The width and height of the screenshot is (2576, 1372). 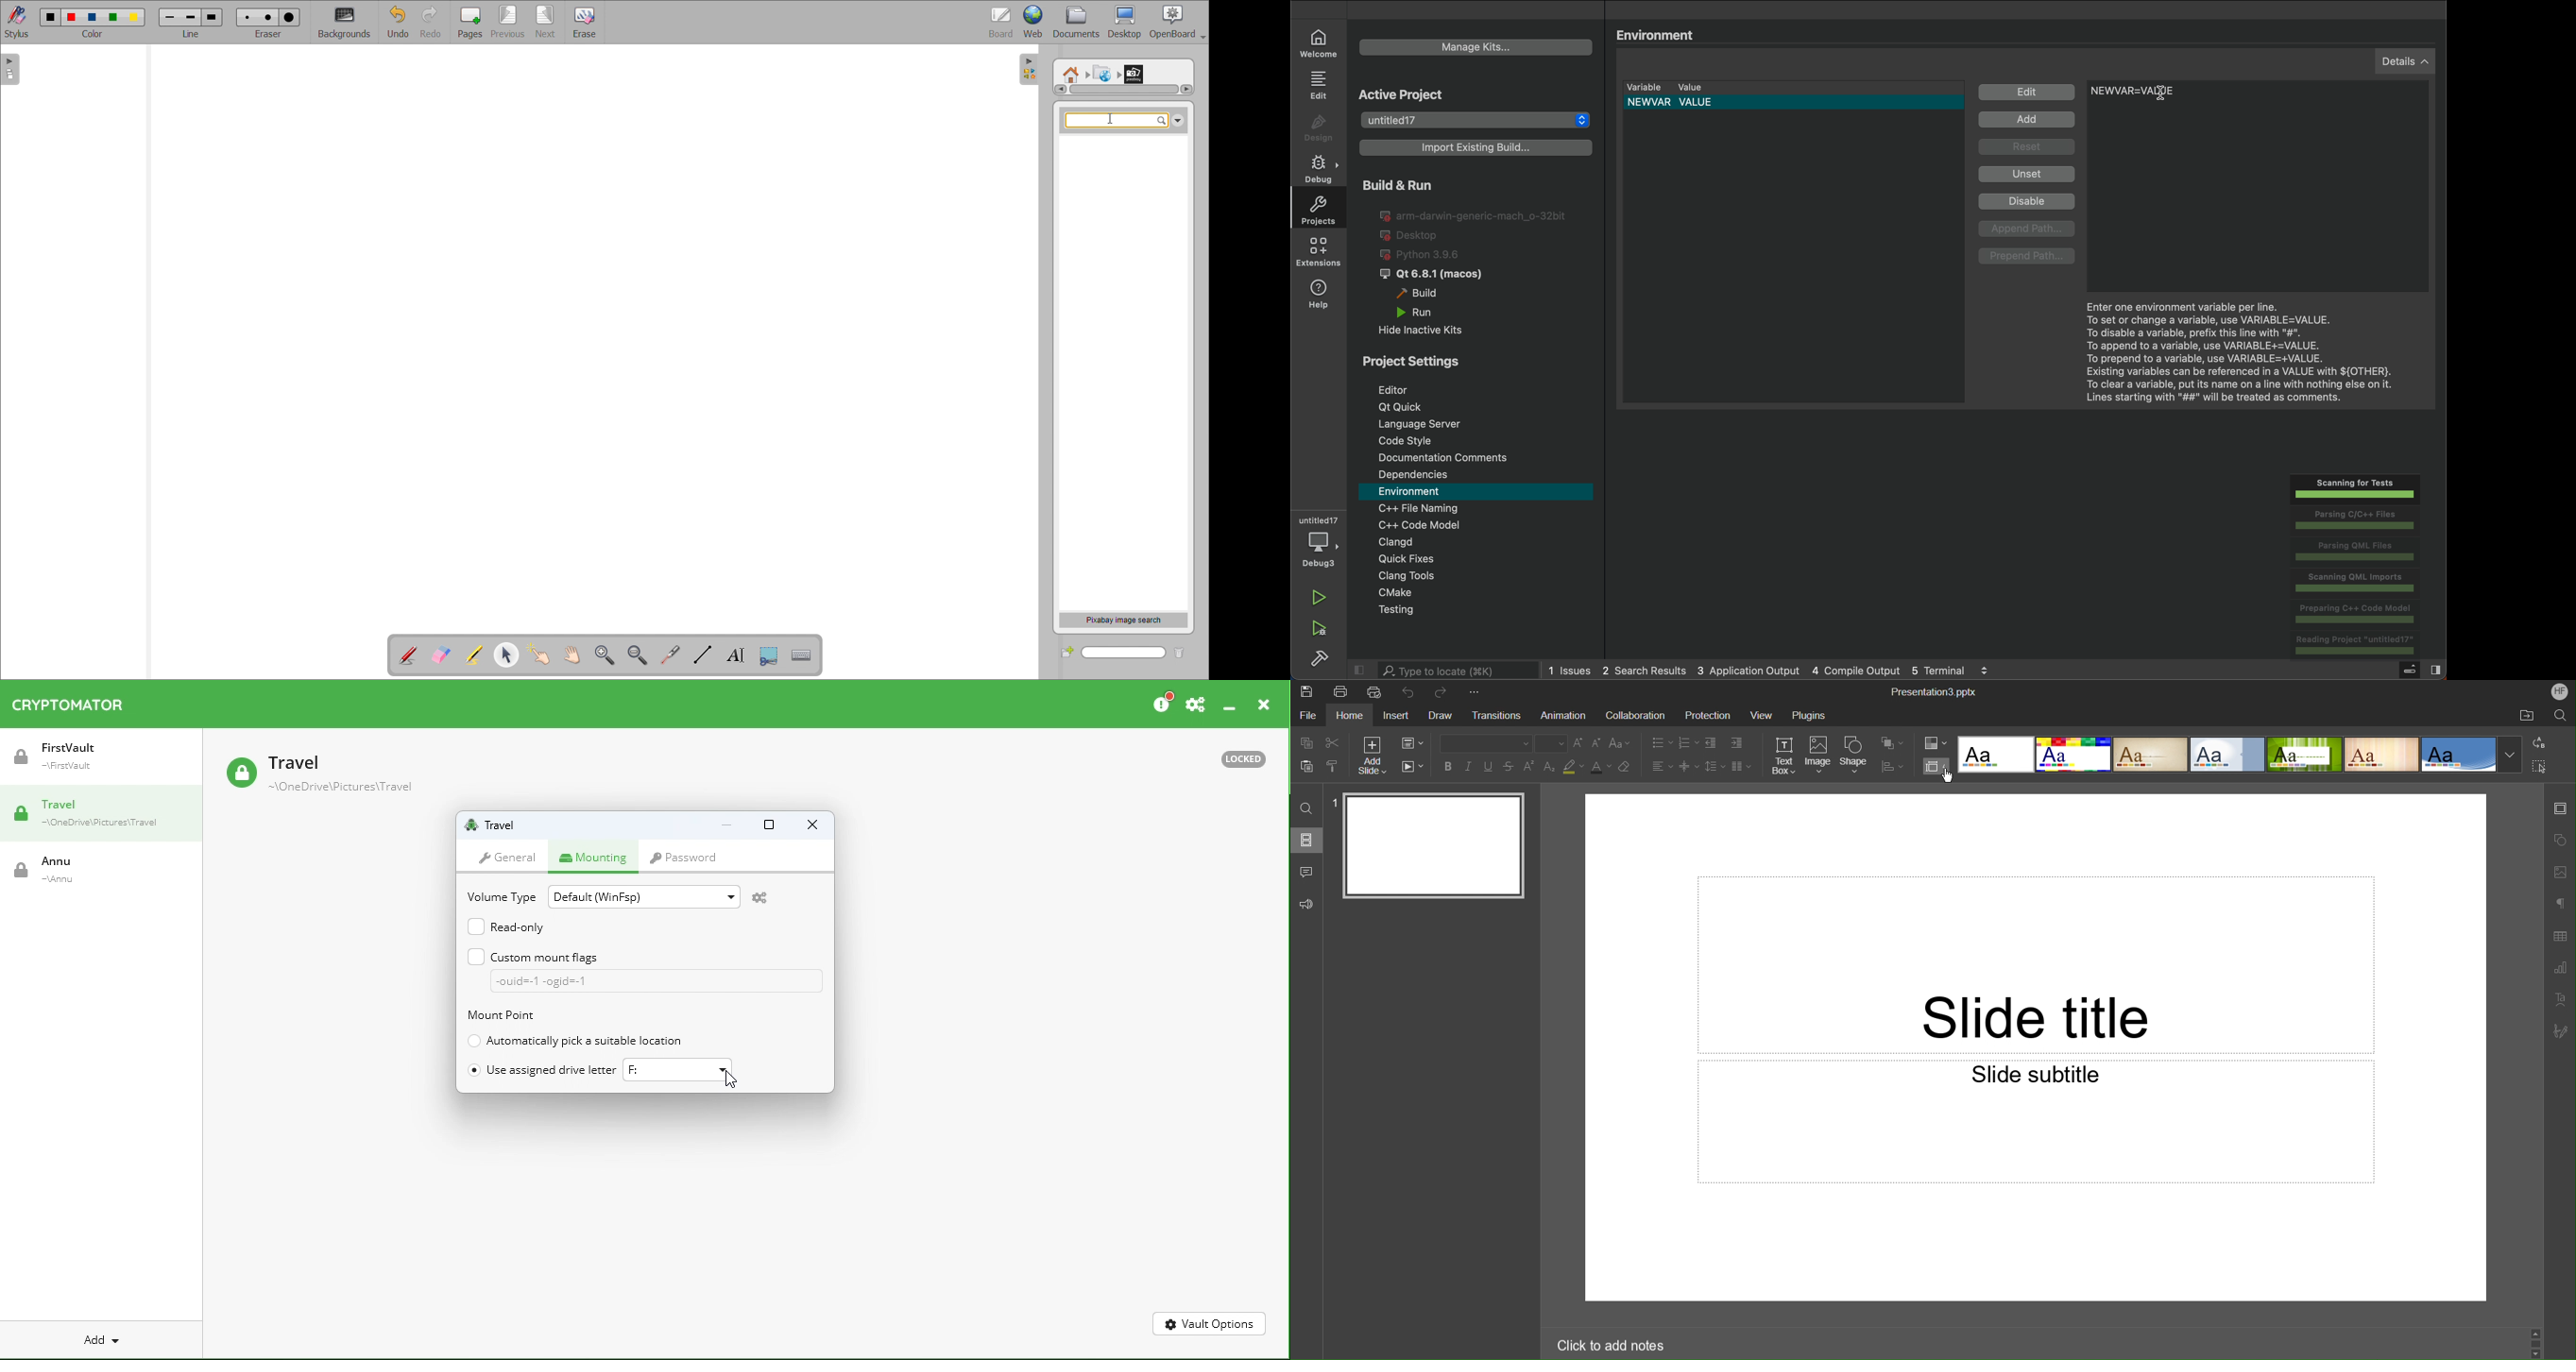 What do you see at coordinates (1441, 716) in the screenshot?
I see `Draw` at bounding box center [1441, 716].